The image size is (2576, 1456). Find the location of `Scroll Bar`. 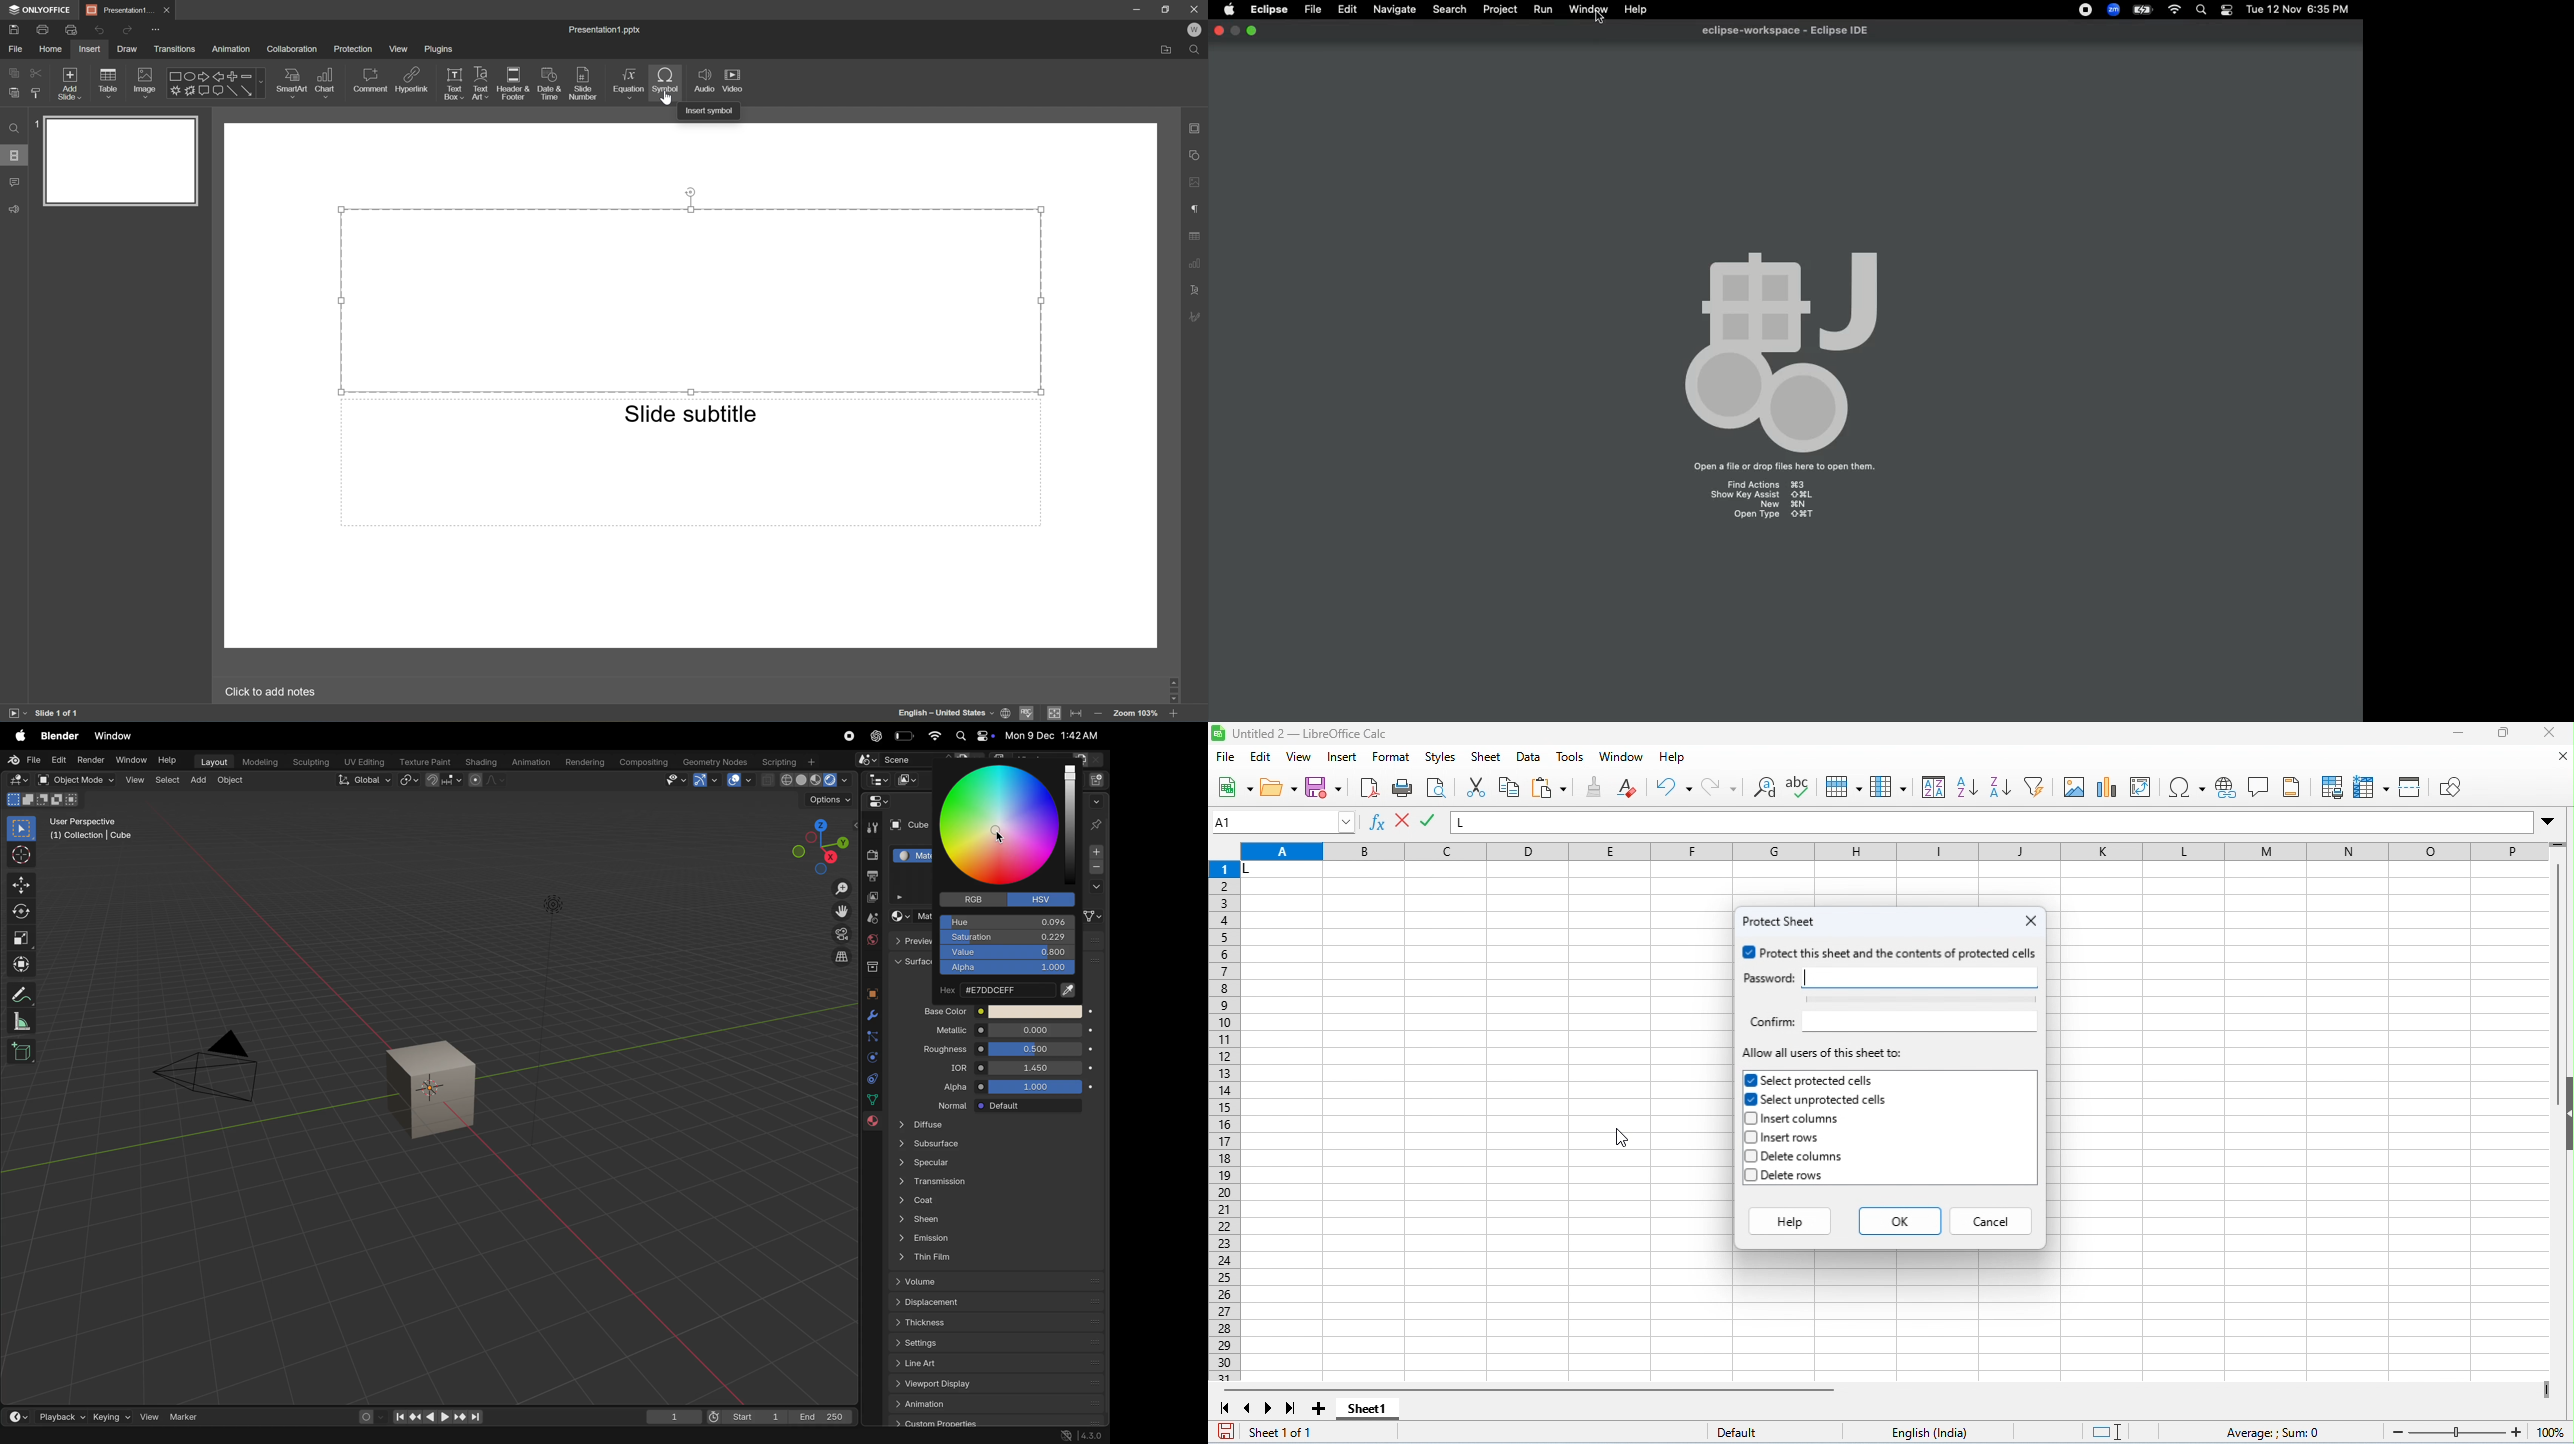

Scroll Bar is located at coordinates (1173, 690).